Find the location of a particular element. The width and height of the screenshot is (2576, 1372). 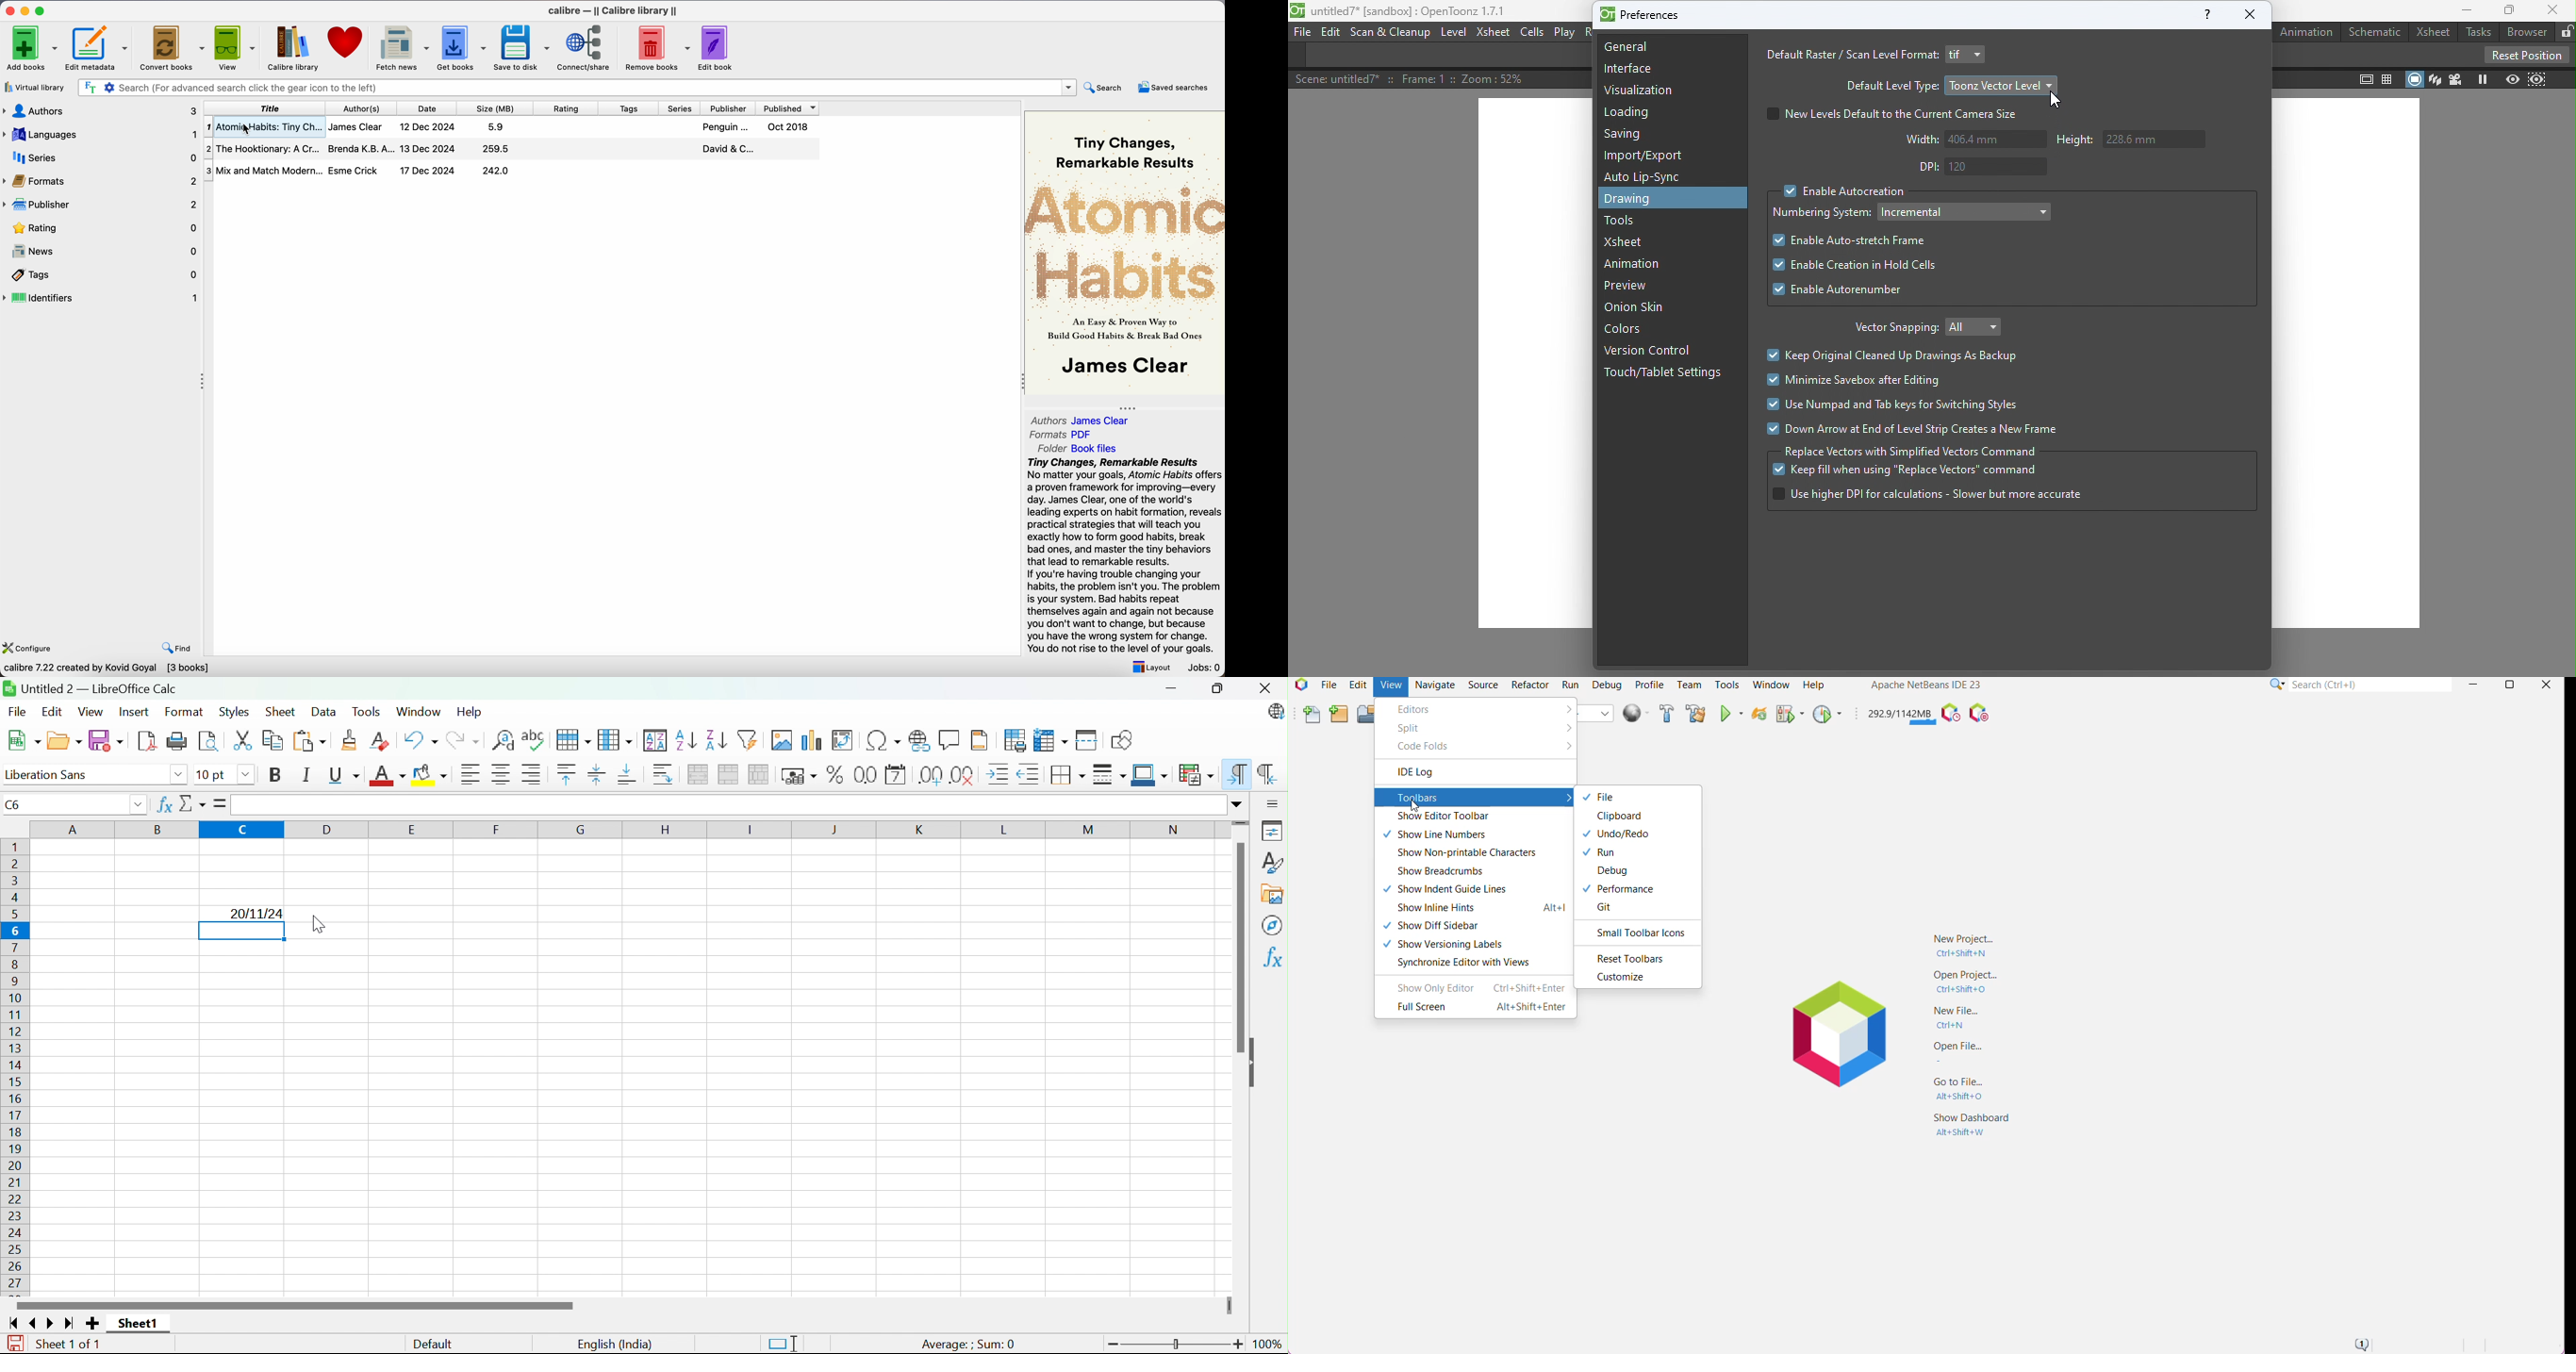

saved searches is located at coordinates (1176, 89).